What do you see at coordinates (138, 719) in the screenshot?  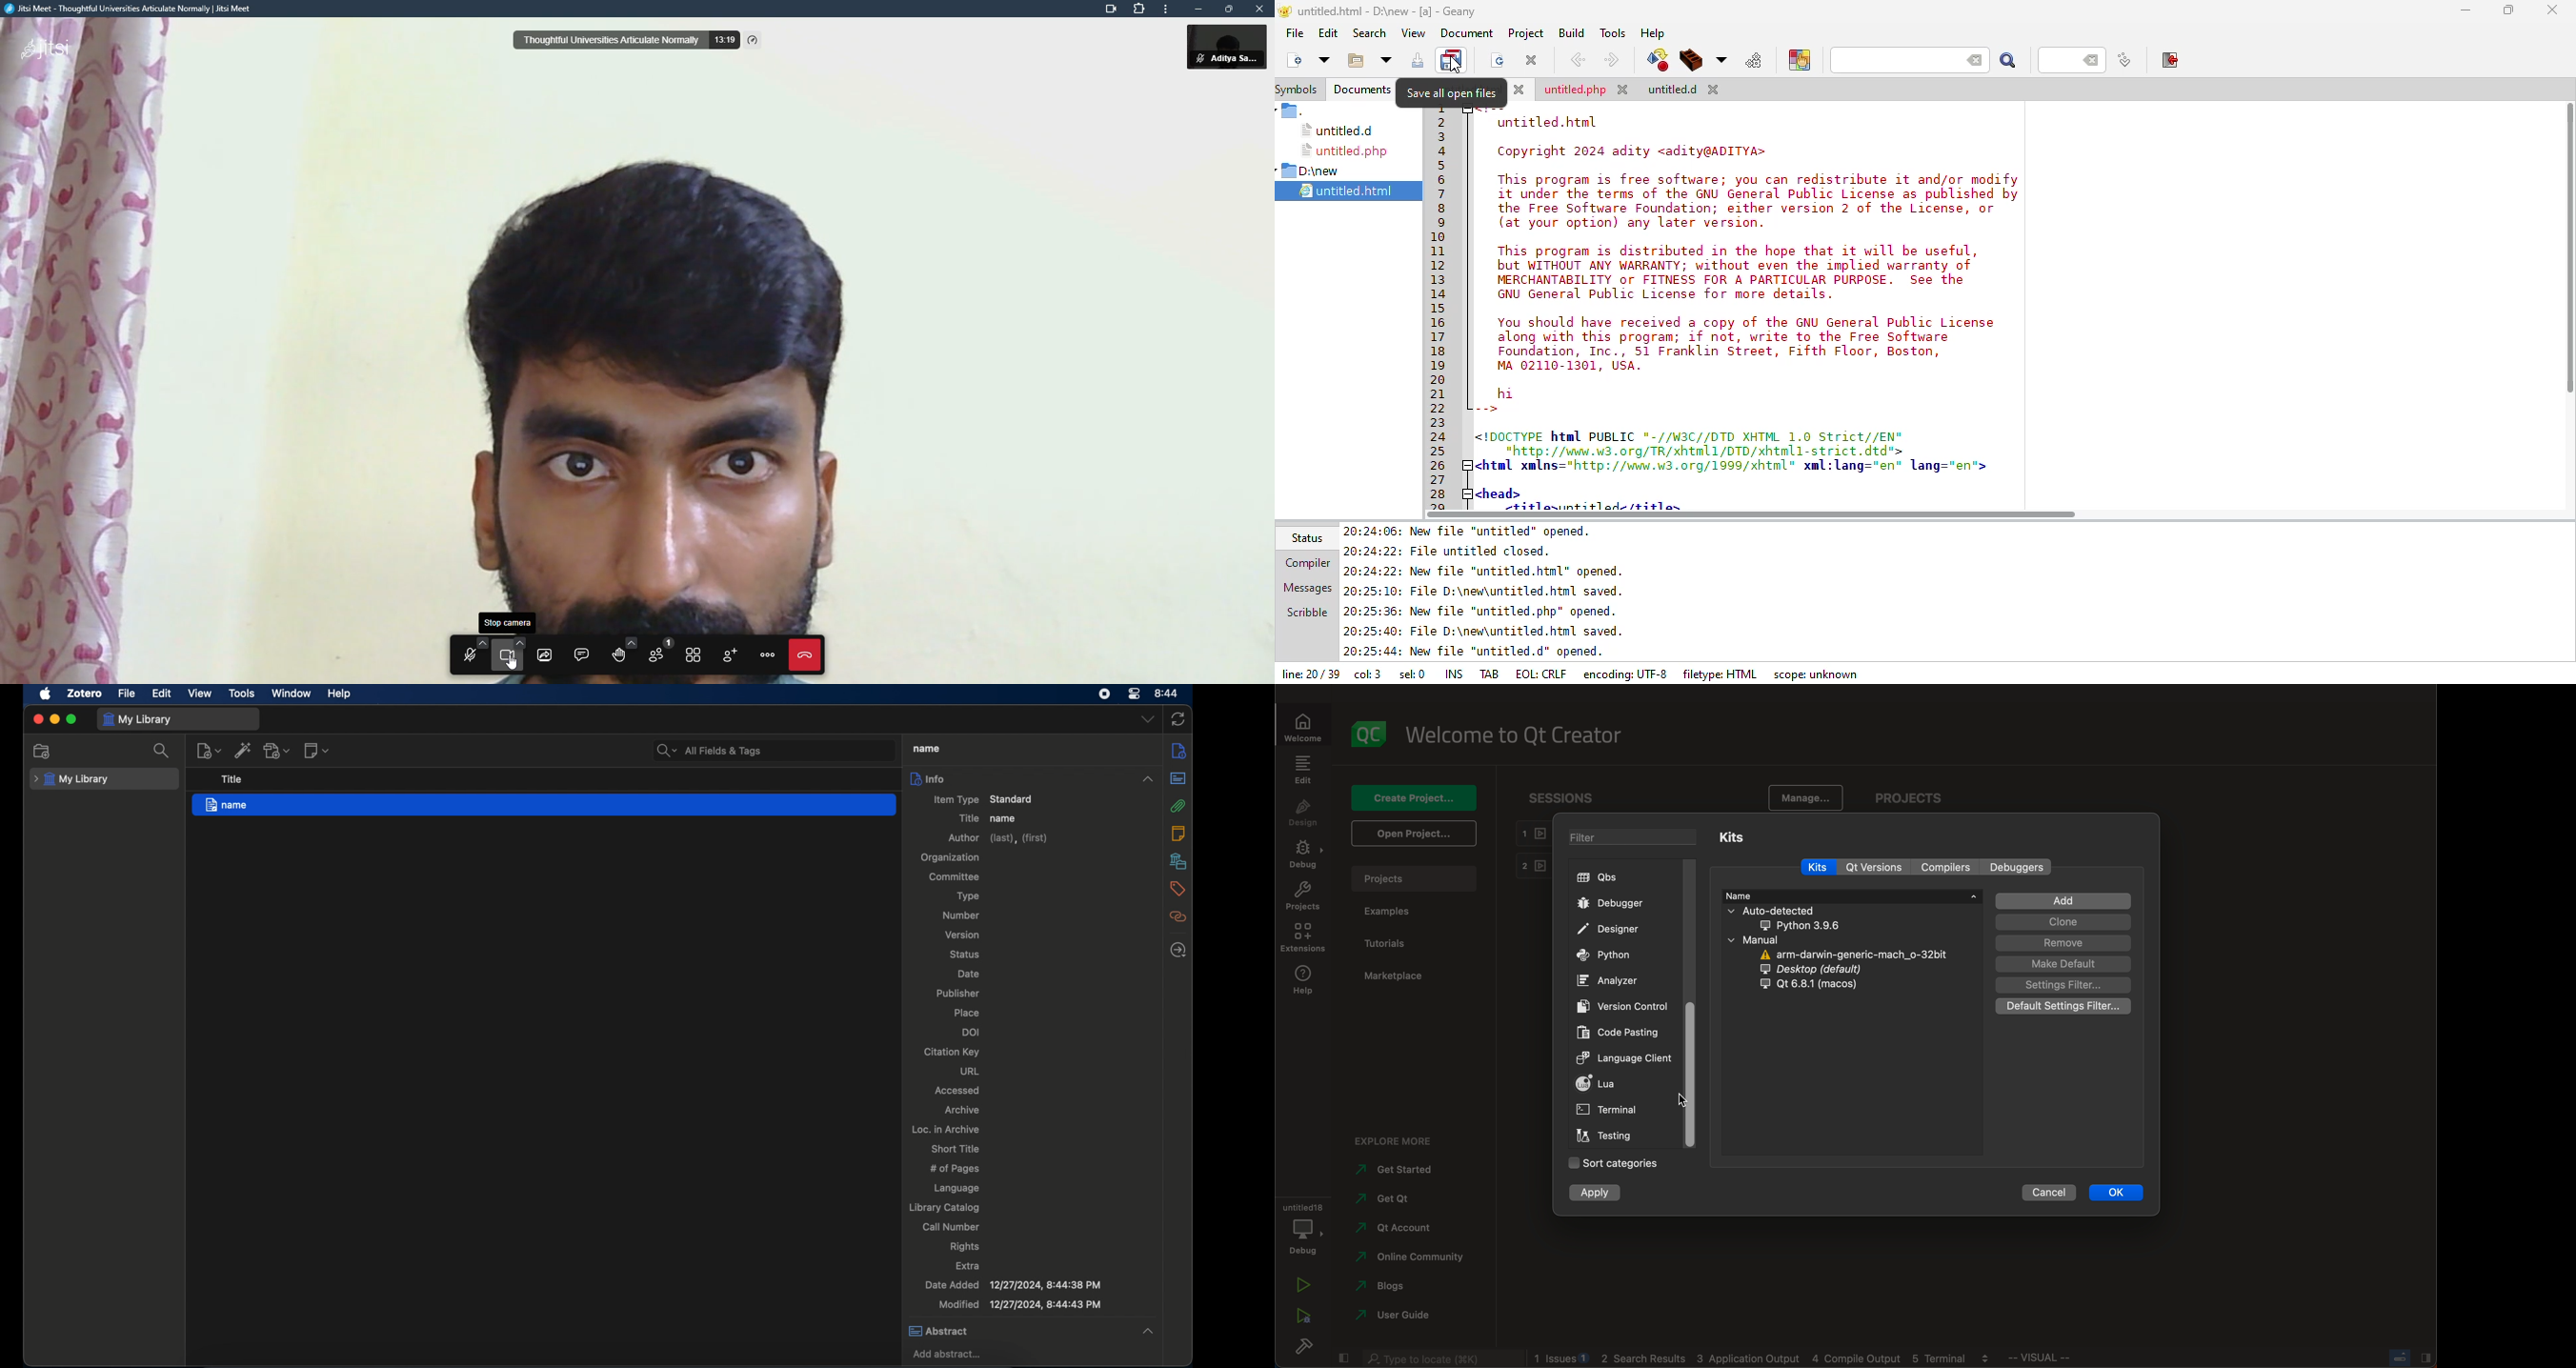 I see `my library` at bounding box center [138, 719].